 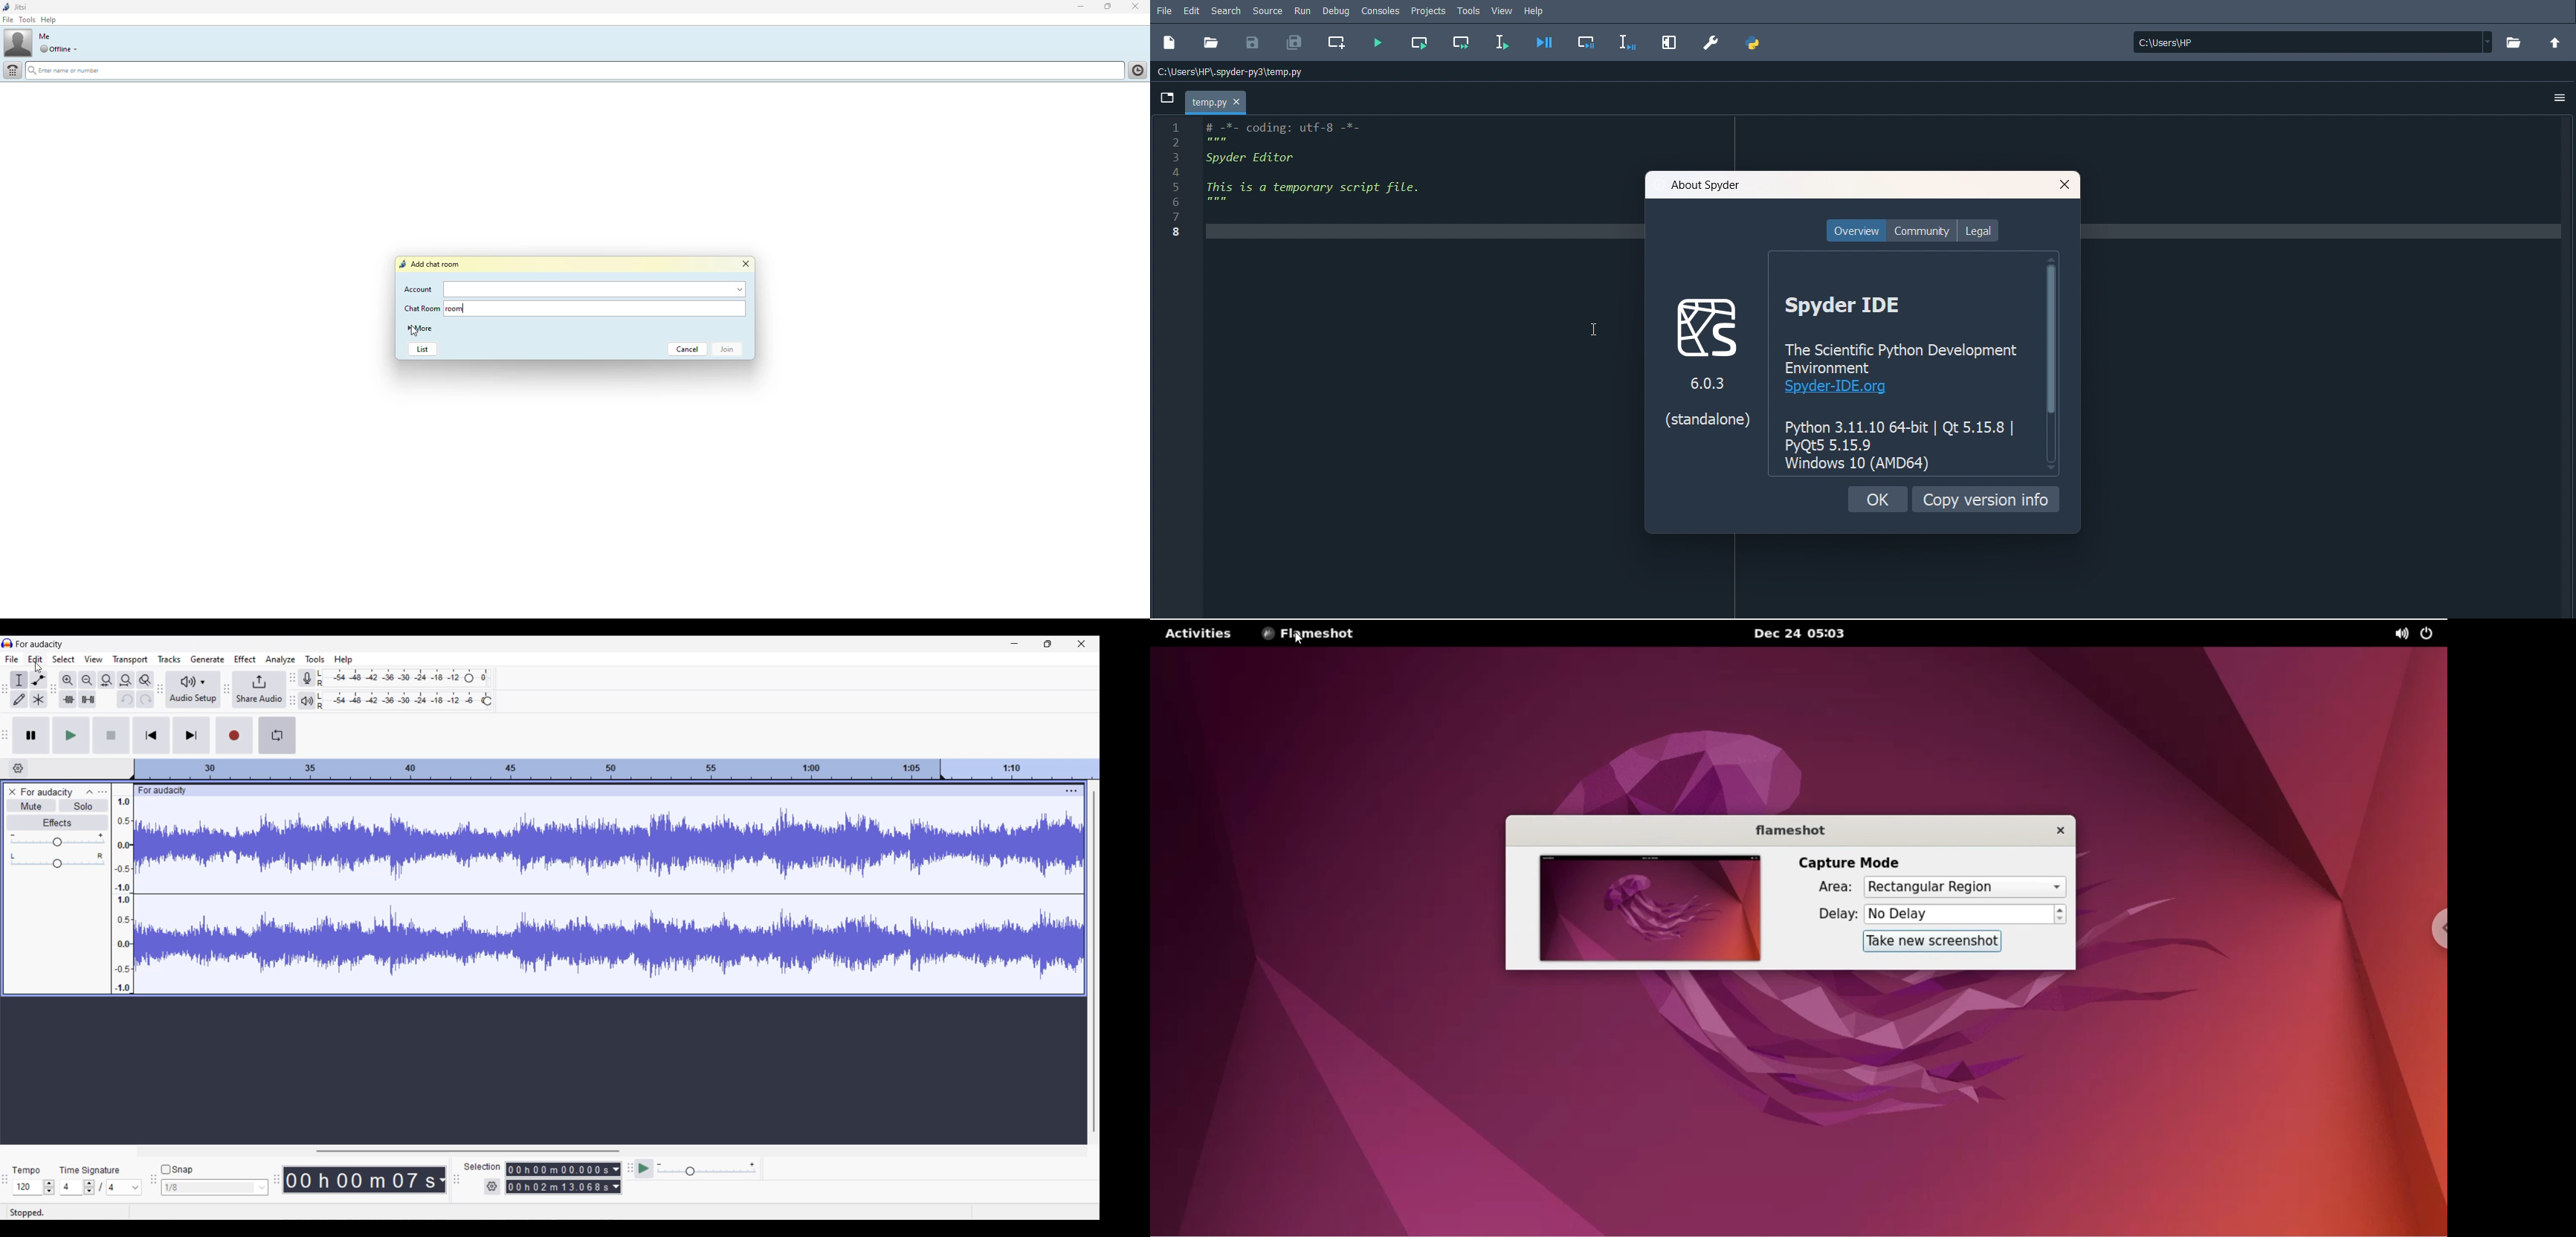 What do you see at coordinates (1081, 644) in the screenshot?
I see `Close interface` at bounding box center [1081, 644].